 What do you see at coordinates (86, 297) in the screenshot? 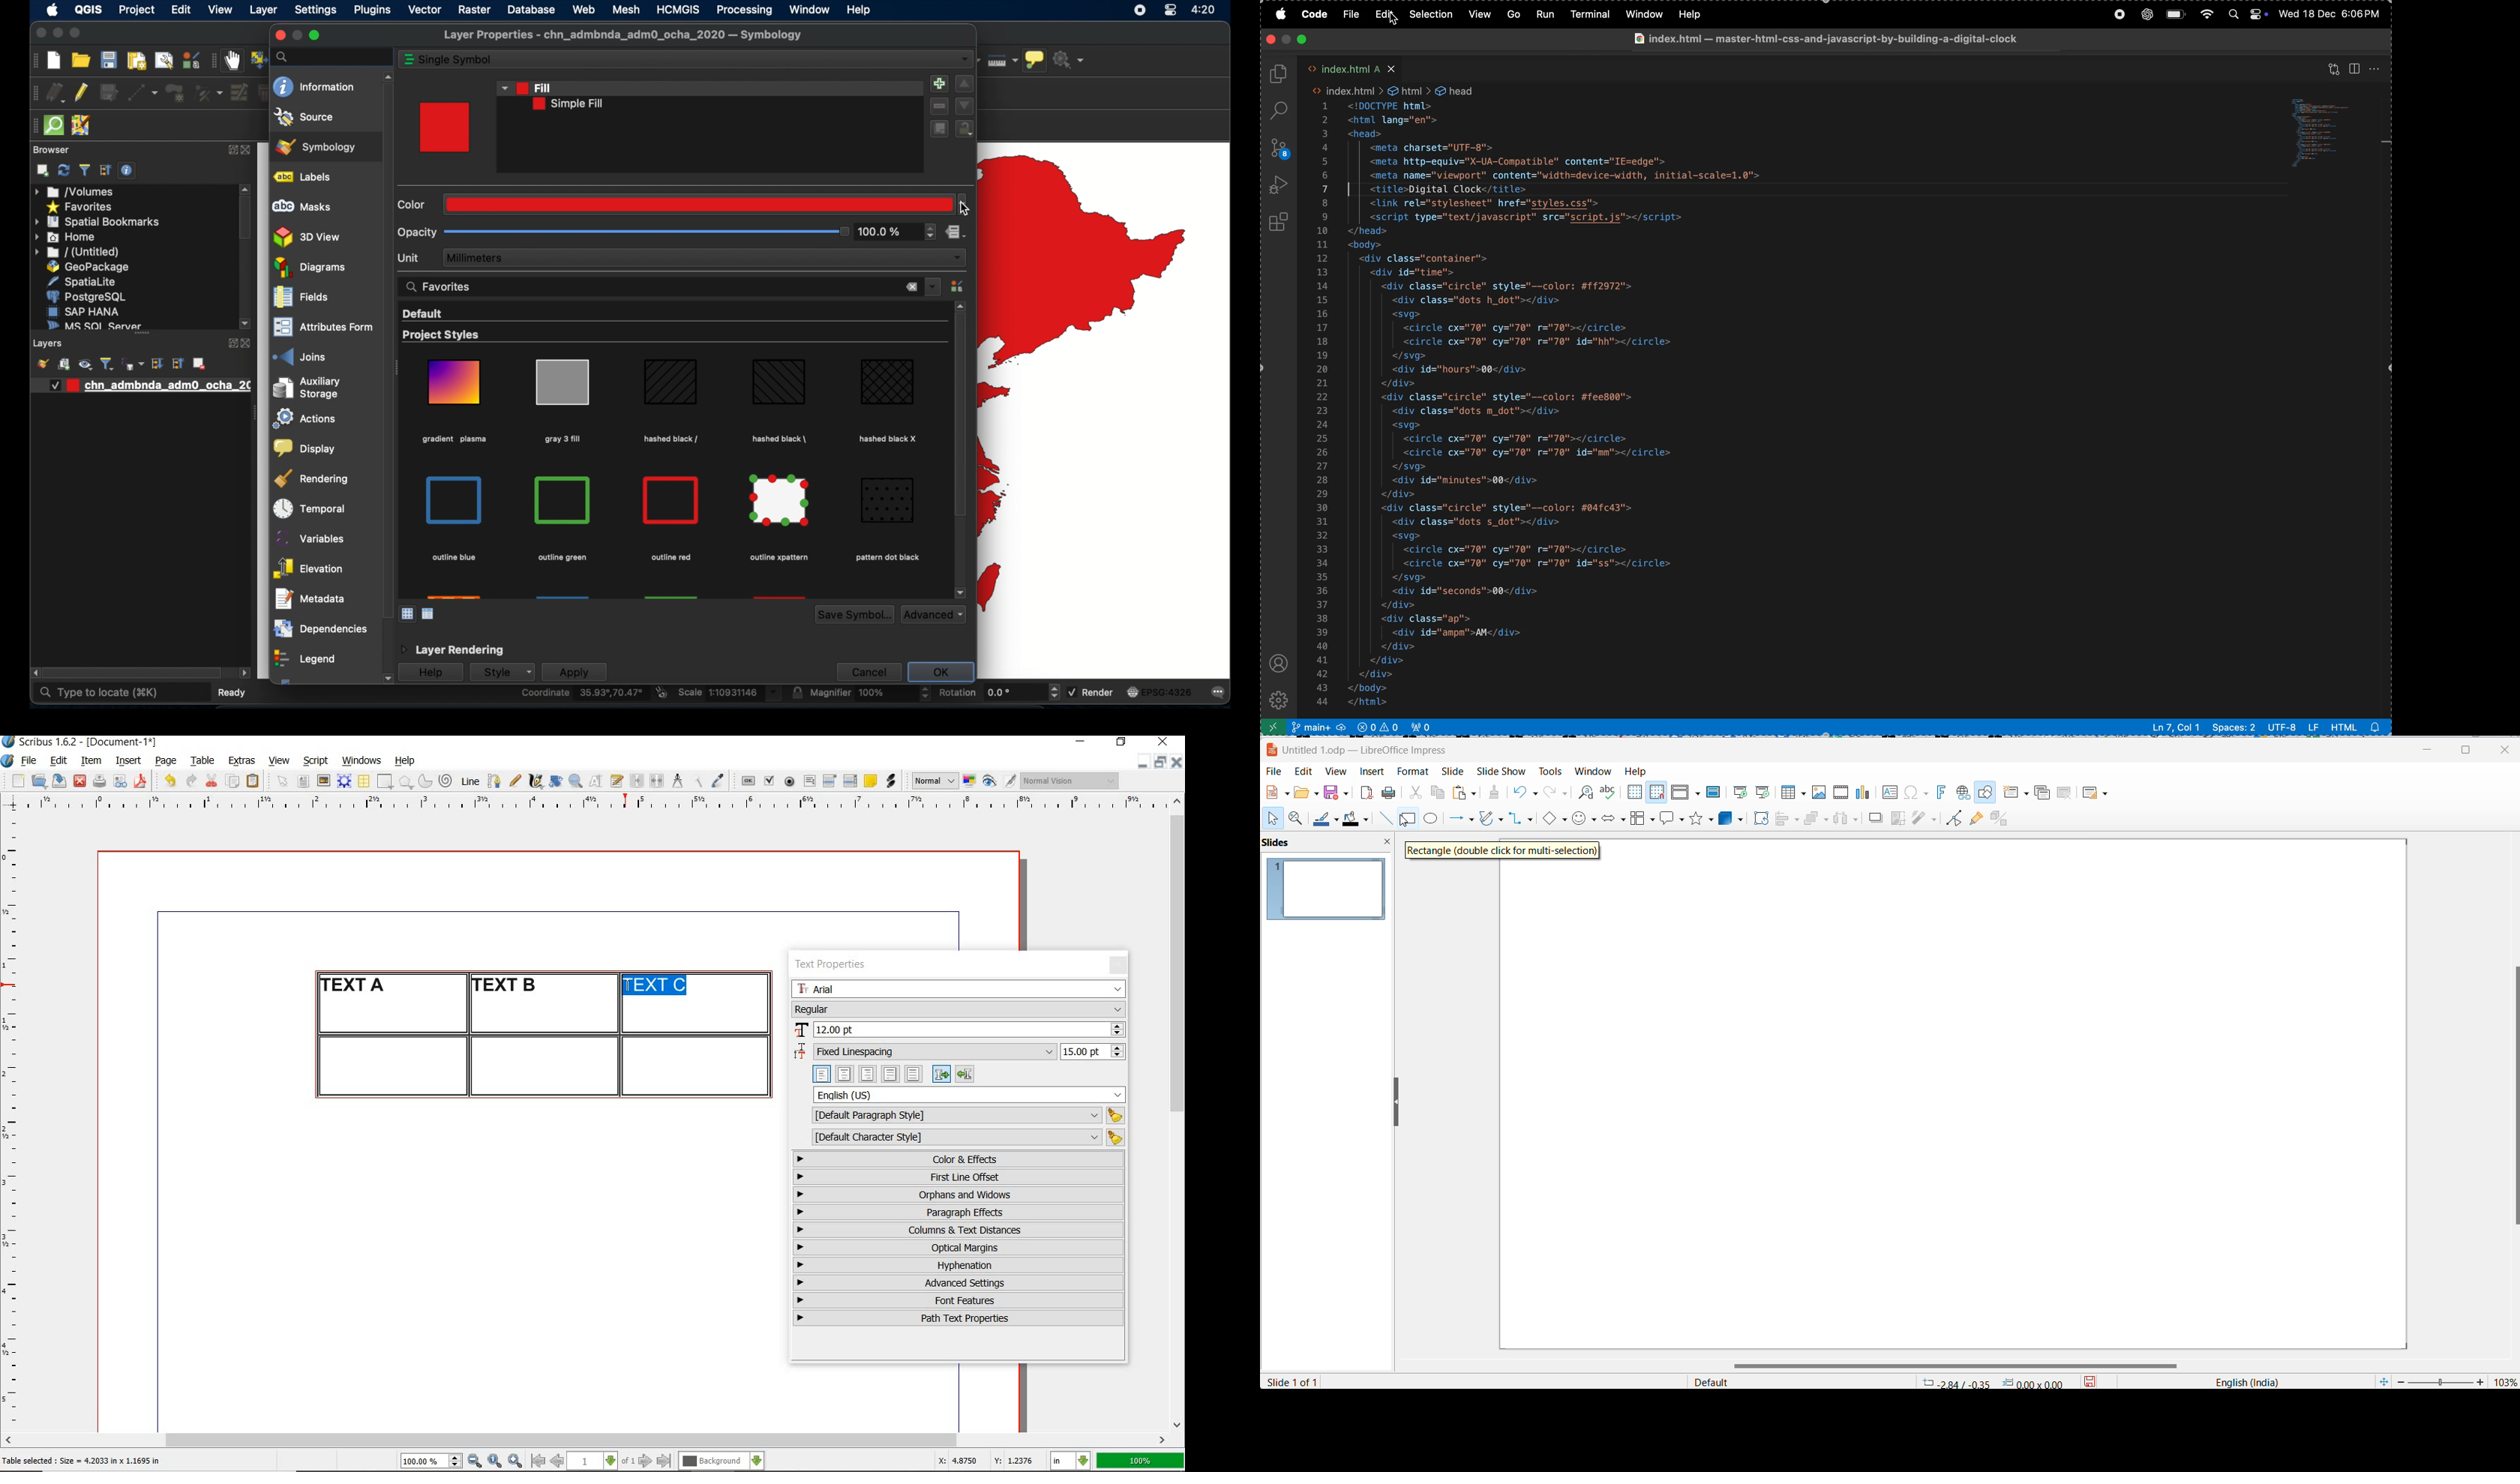
I see `postgre sql` at bounding box center [86, 297].